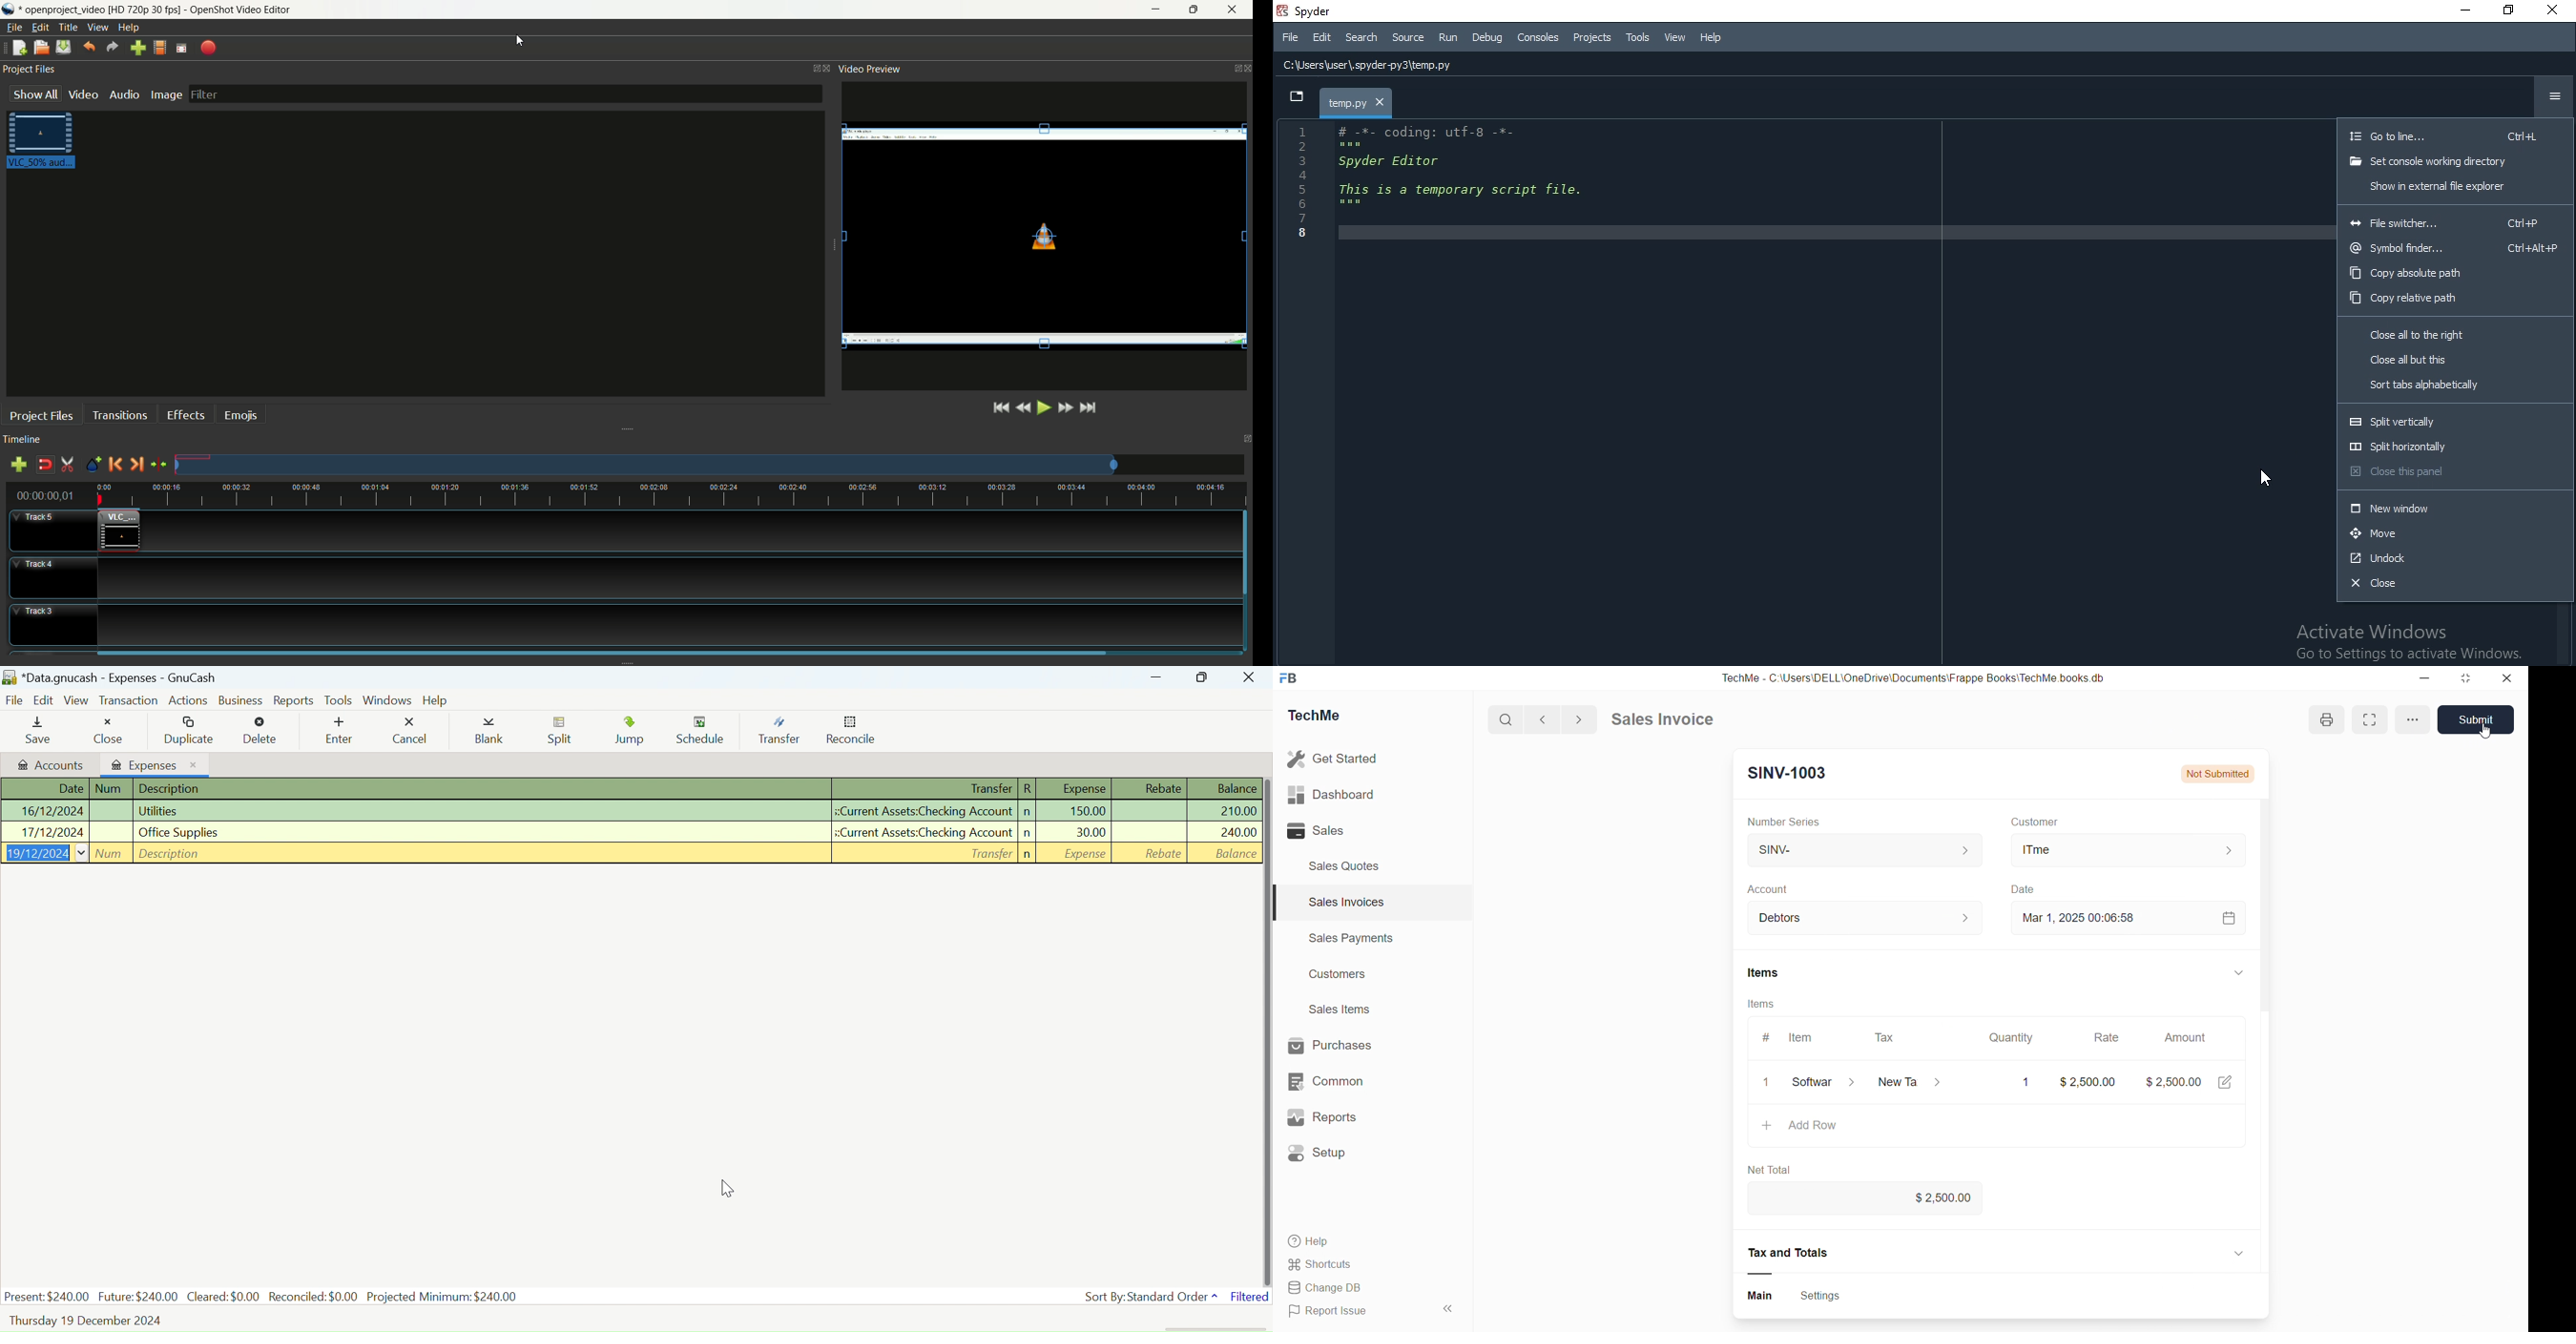 This screenshot has width=2576, height=1344. I want to click on rewind, so click(1024, 409).